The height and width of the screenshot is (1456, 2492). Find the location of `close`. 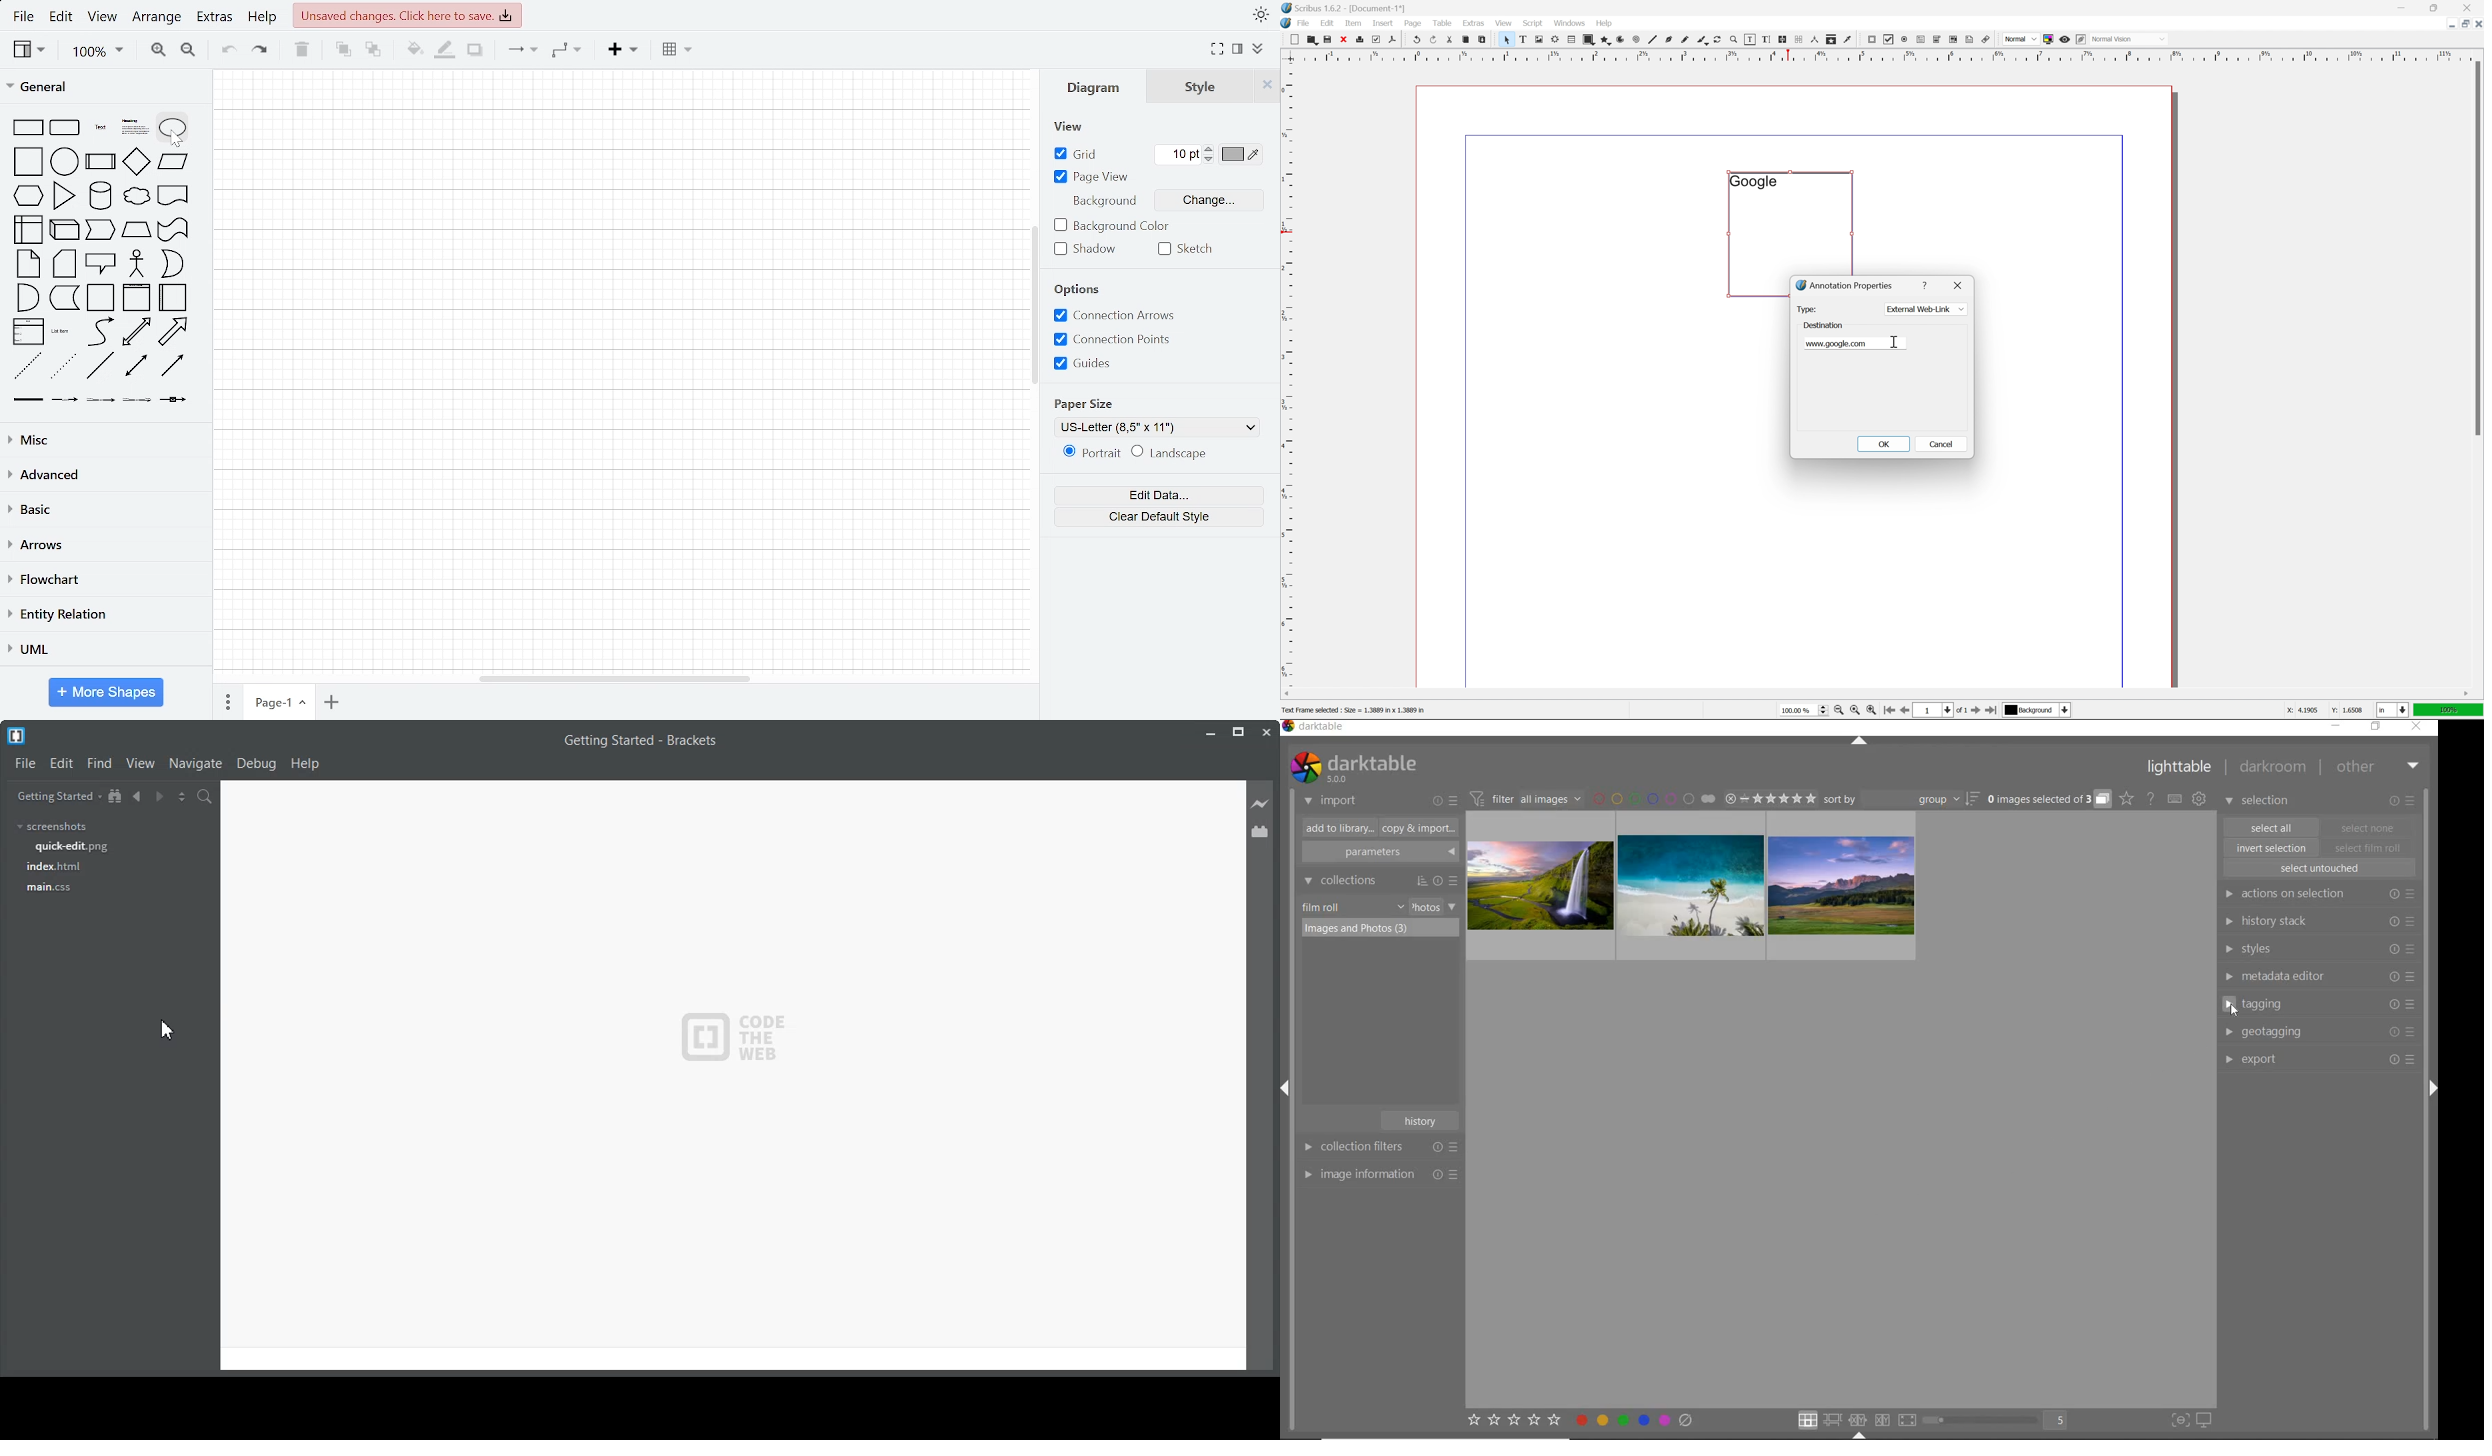

close is located at coordinates (1960, 284).